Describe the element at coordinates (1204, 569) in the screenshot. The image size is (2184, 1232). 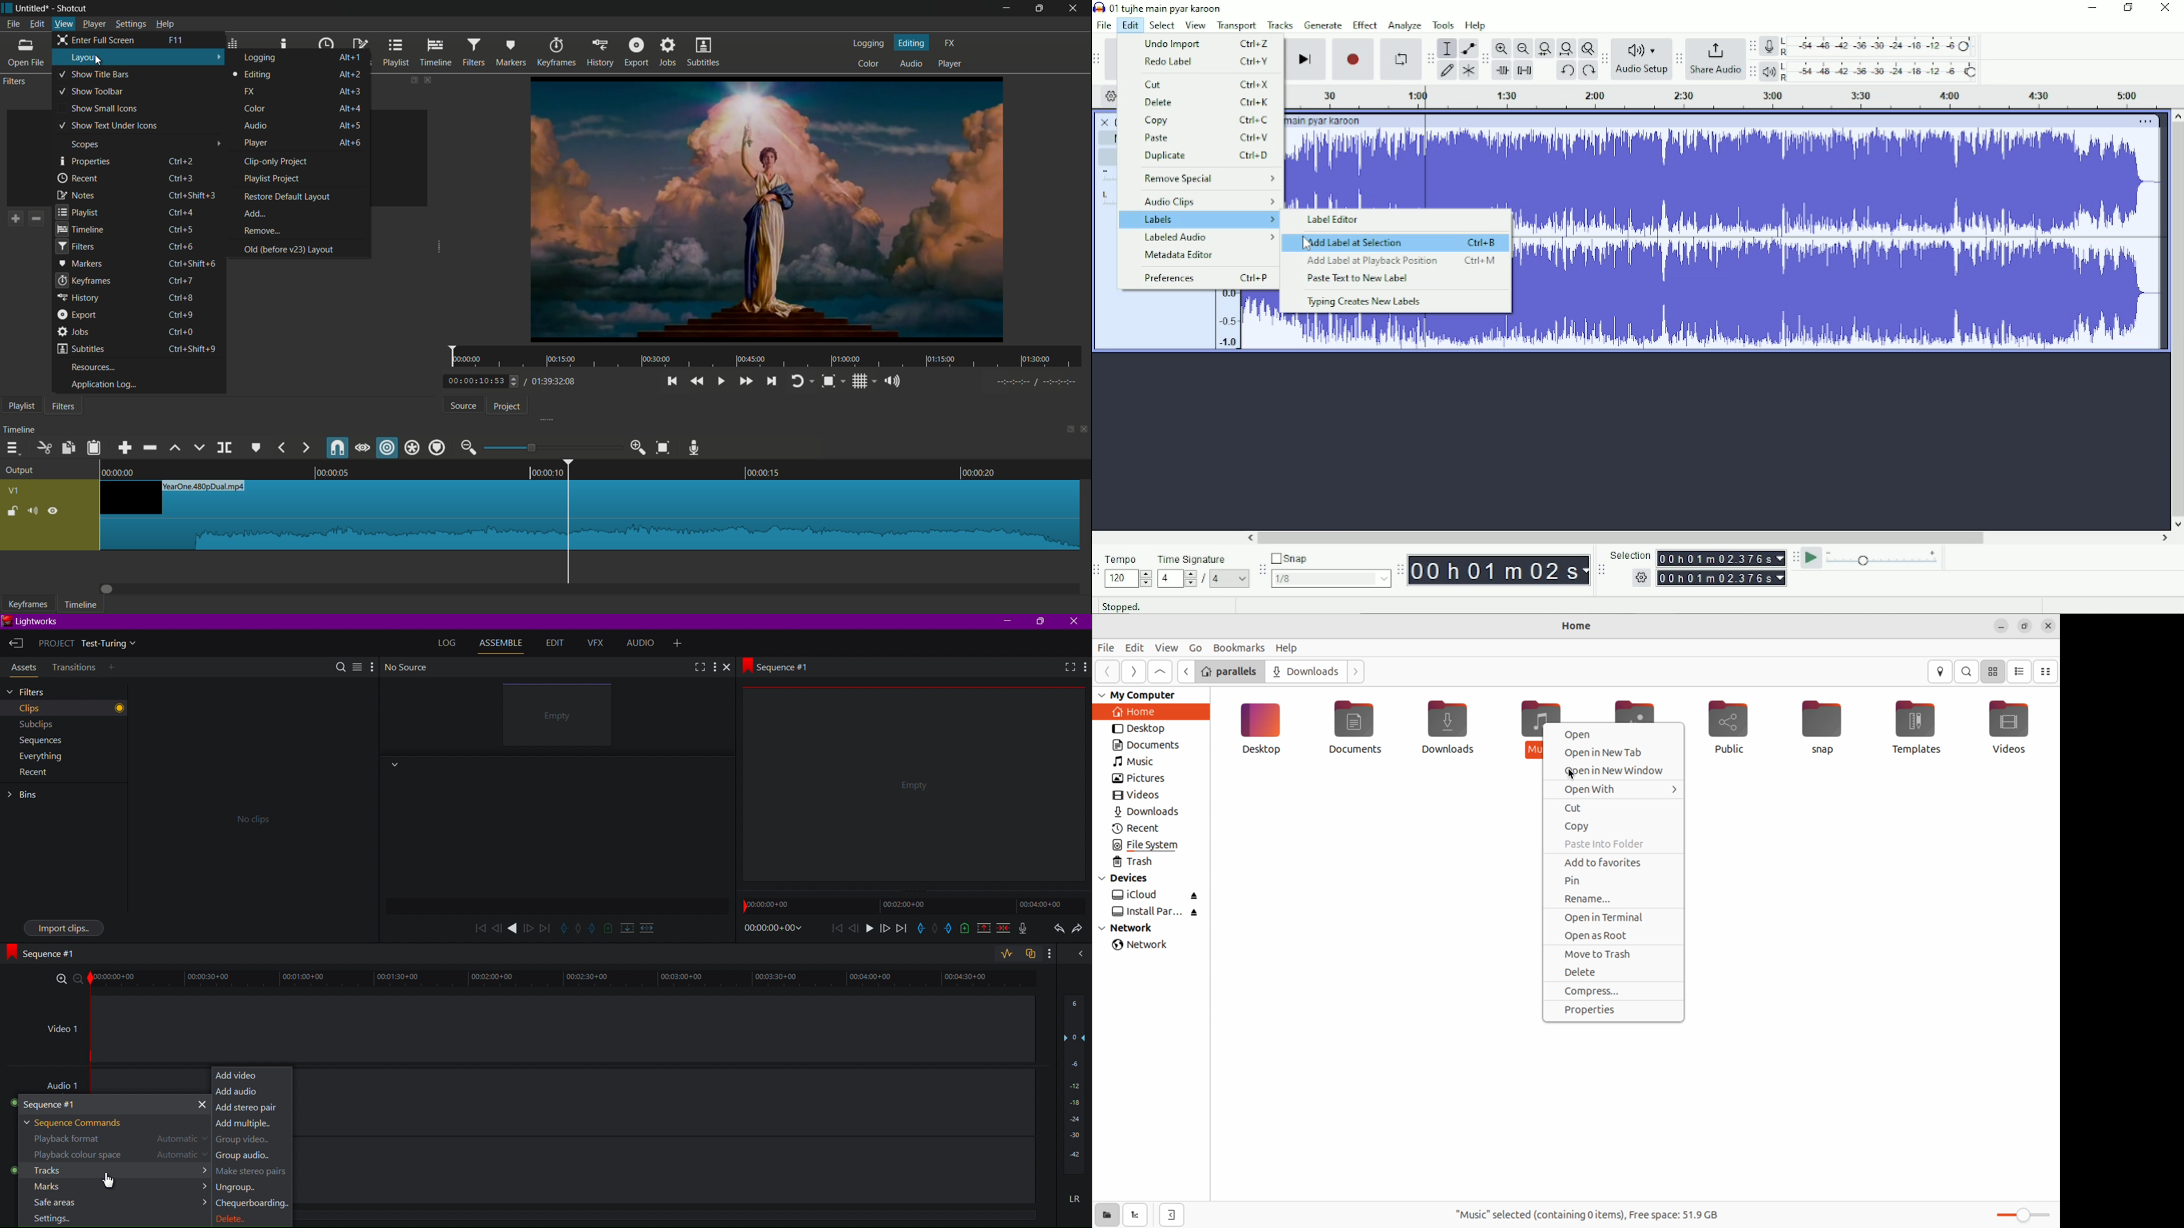
I see `Time signature` at that location.